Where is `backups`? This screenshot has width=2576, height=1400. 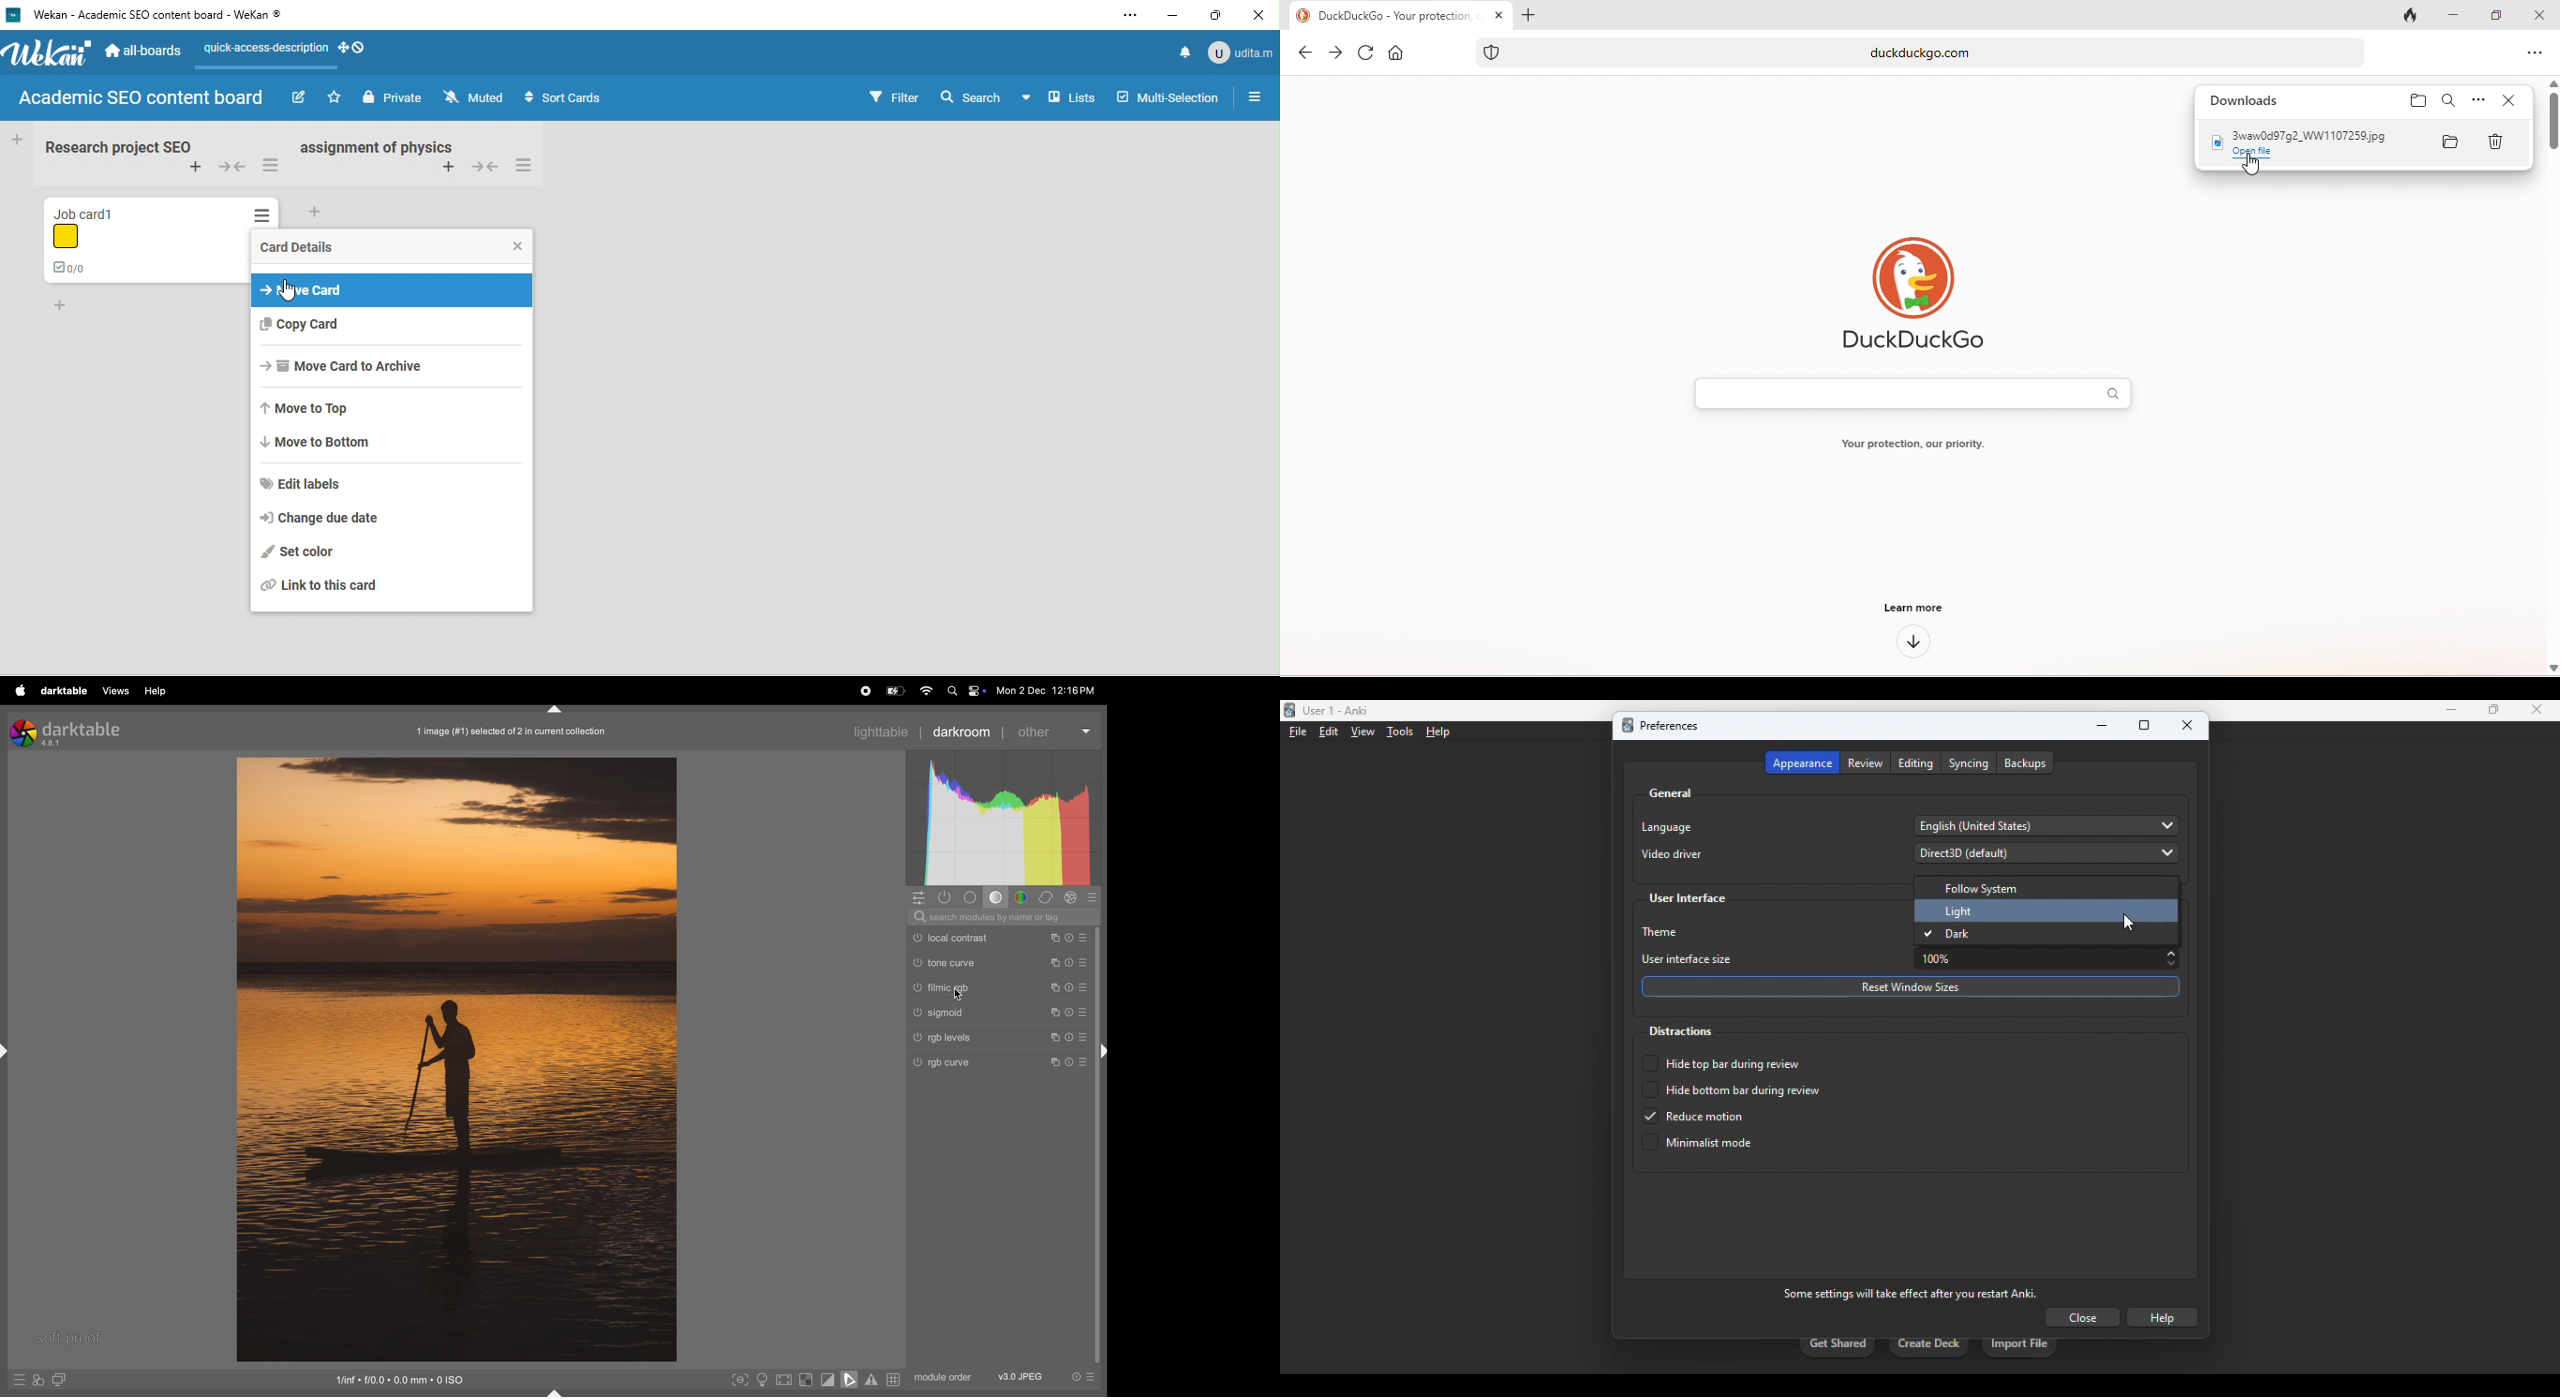 backups is located at coordinates (2025, 763).